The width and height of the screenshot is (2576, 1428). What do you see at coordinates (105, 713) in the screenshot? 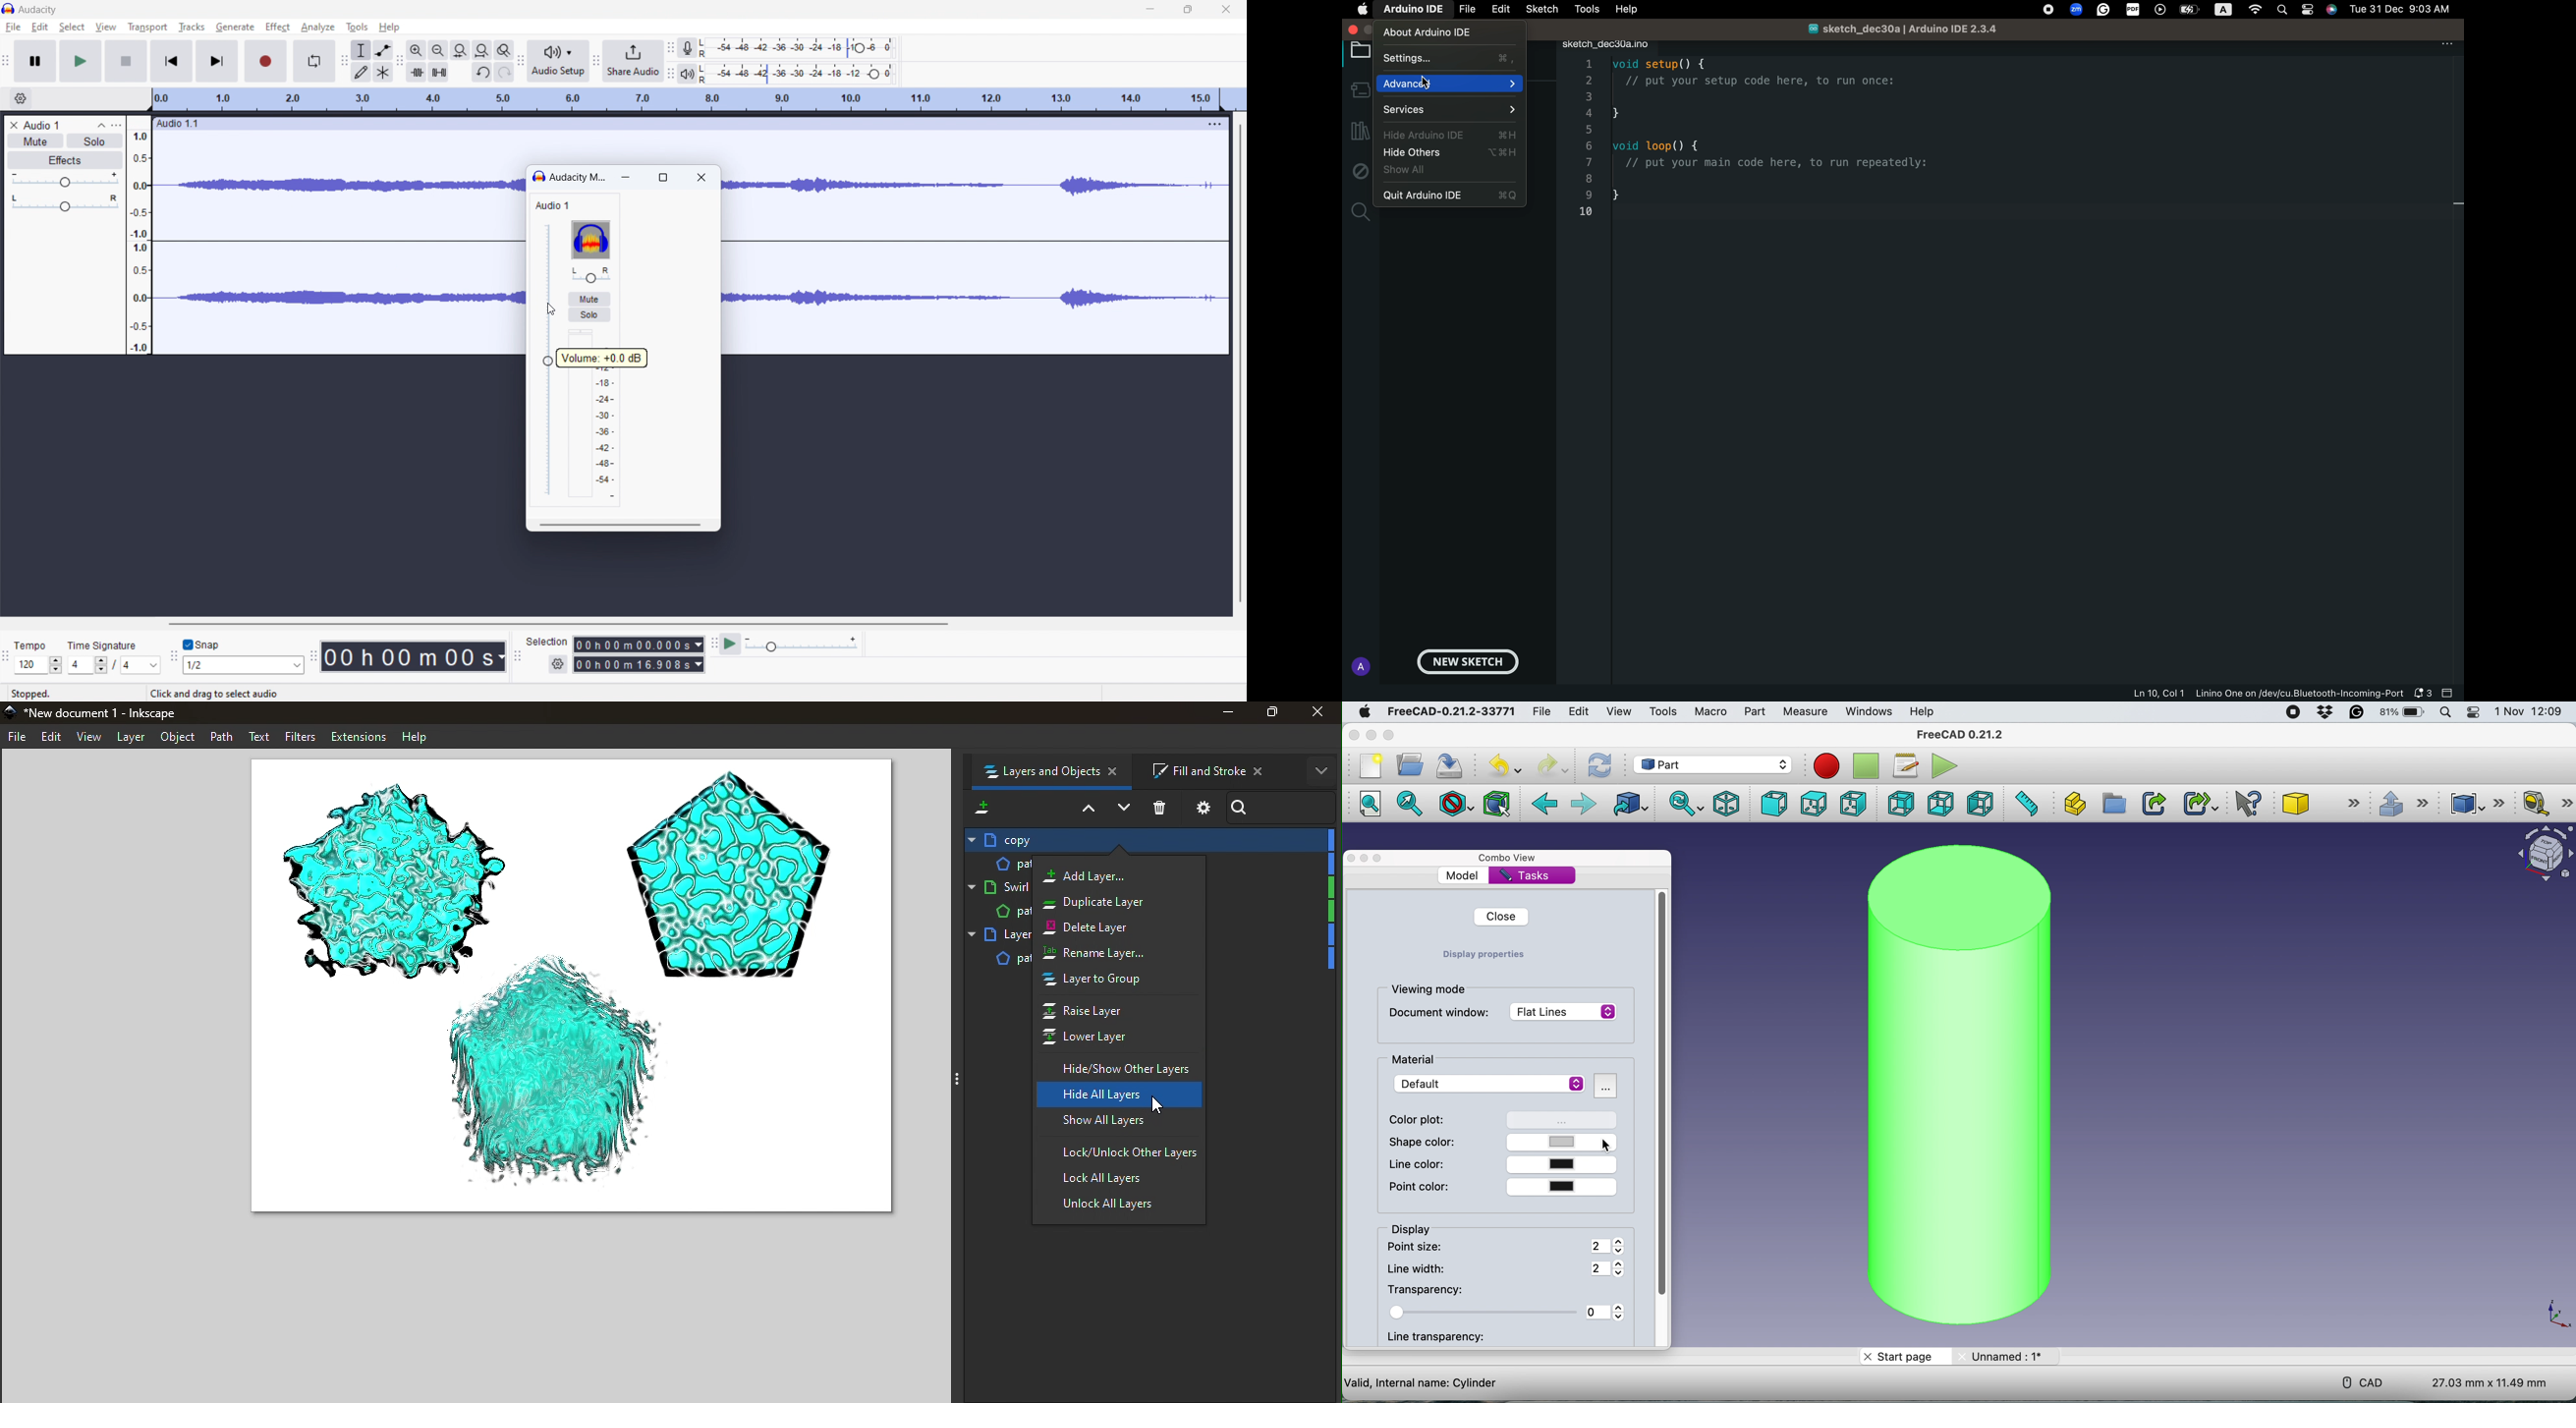
I see `File name` at bounding box center [105, 713].